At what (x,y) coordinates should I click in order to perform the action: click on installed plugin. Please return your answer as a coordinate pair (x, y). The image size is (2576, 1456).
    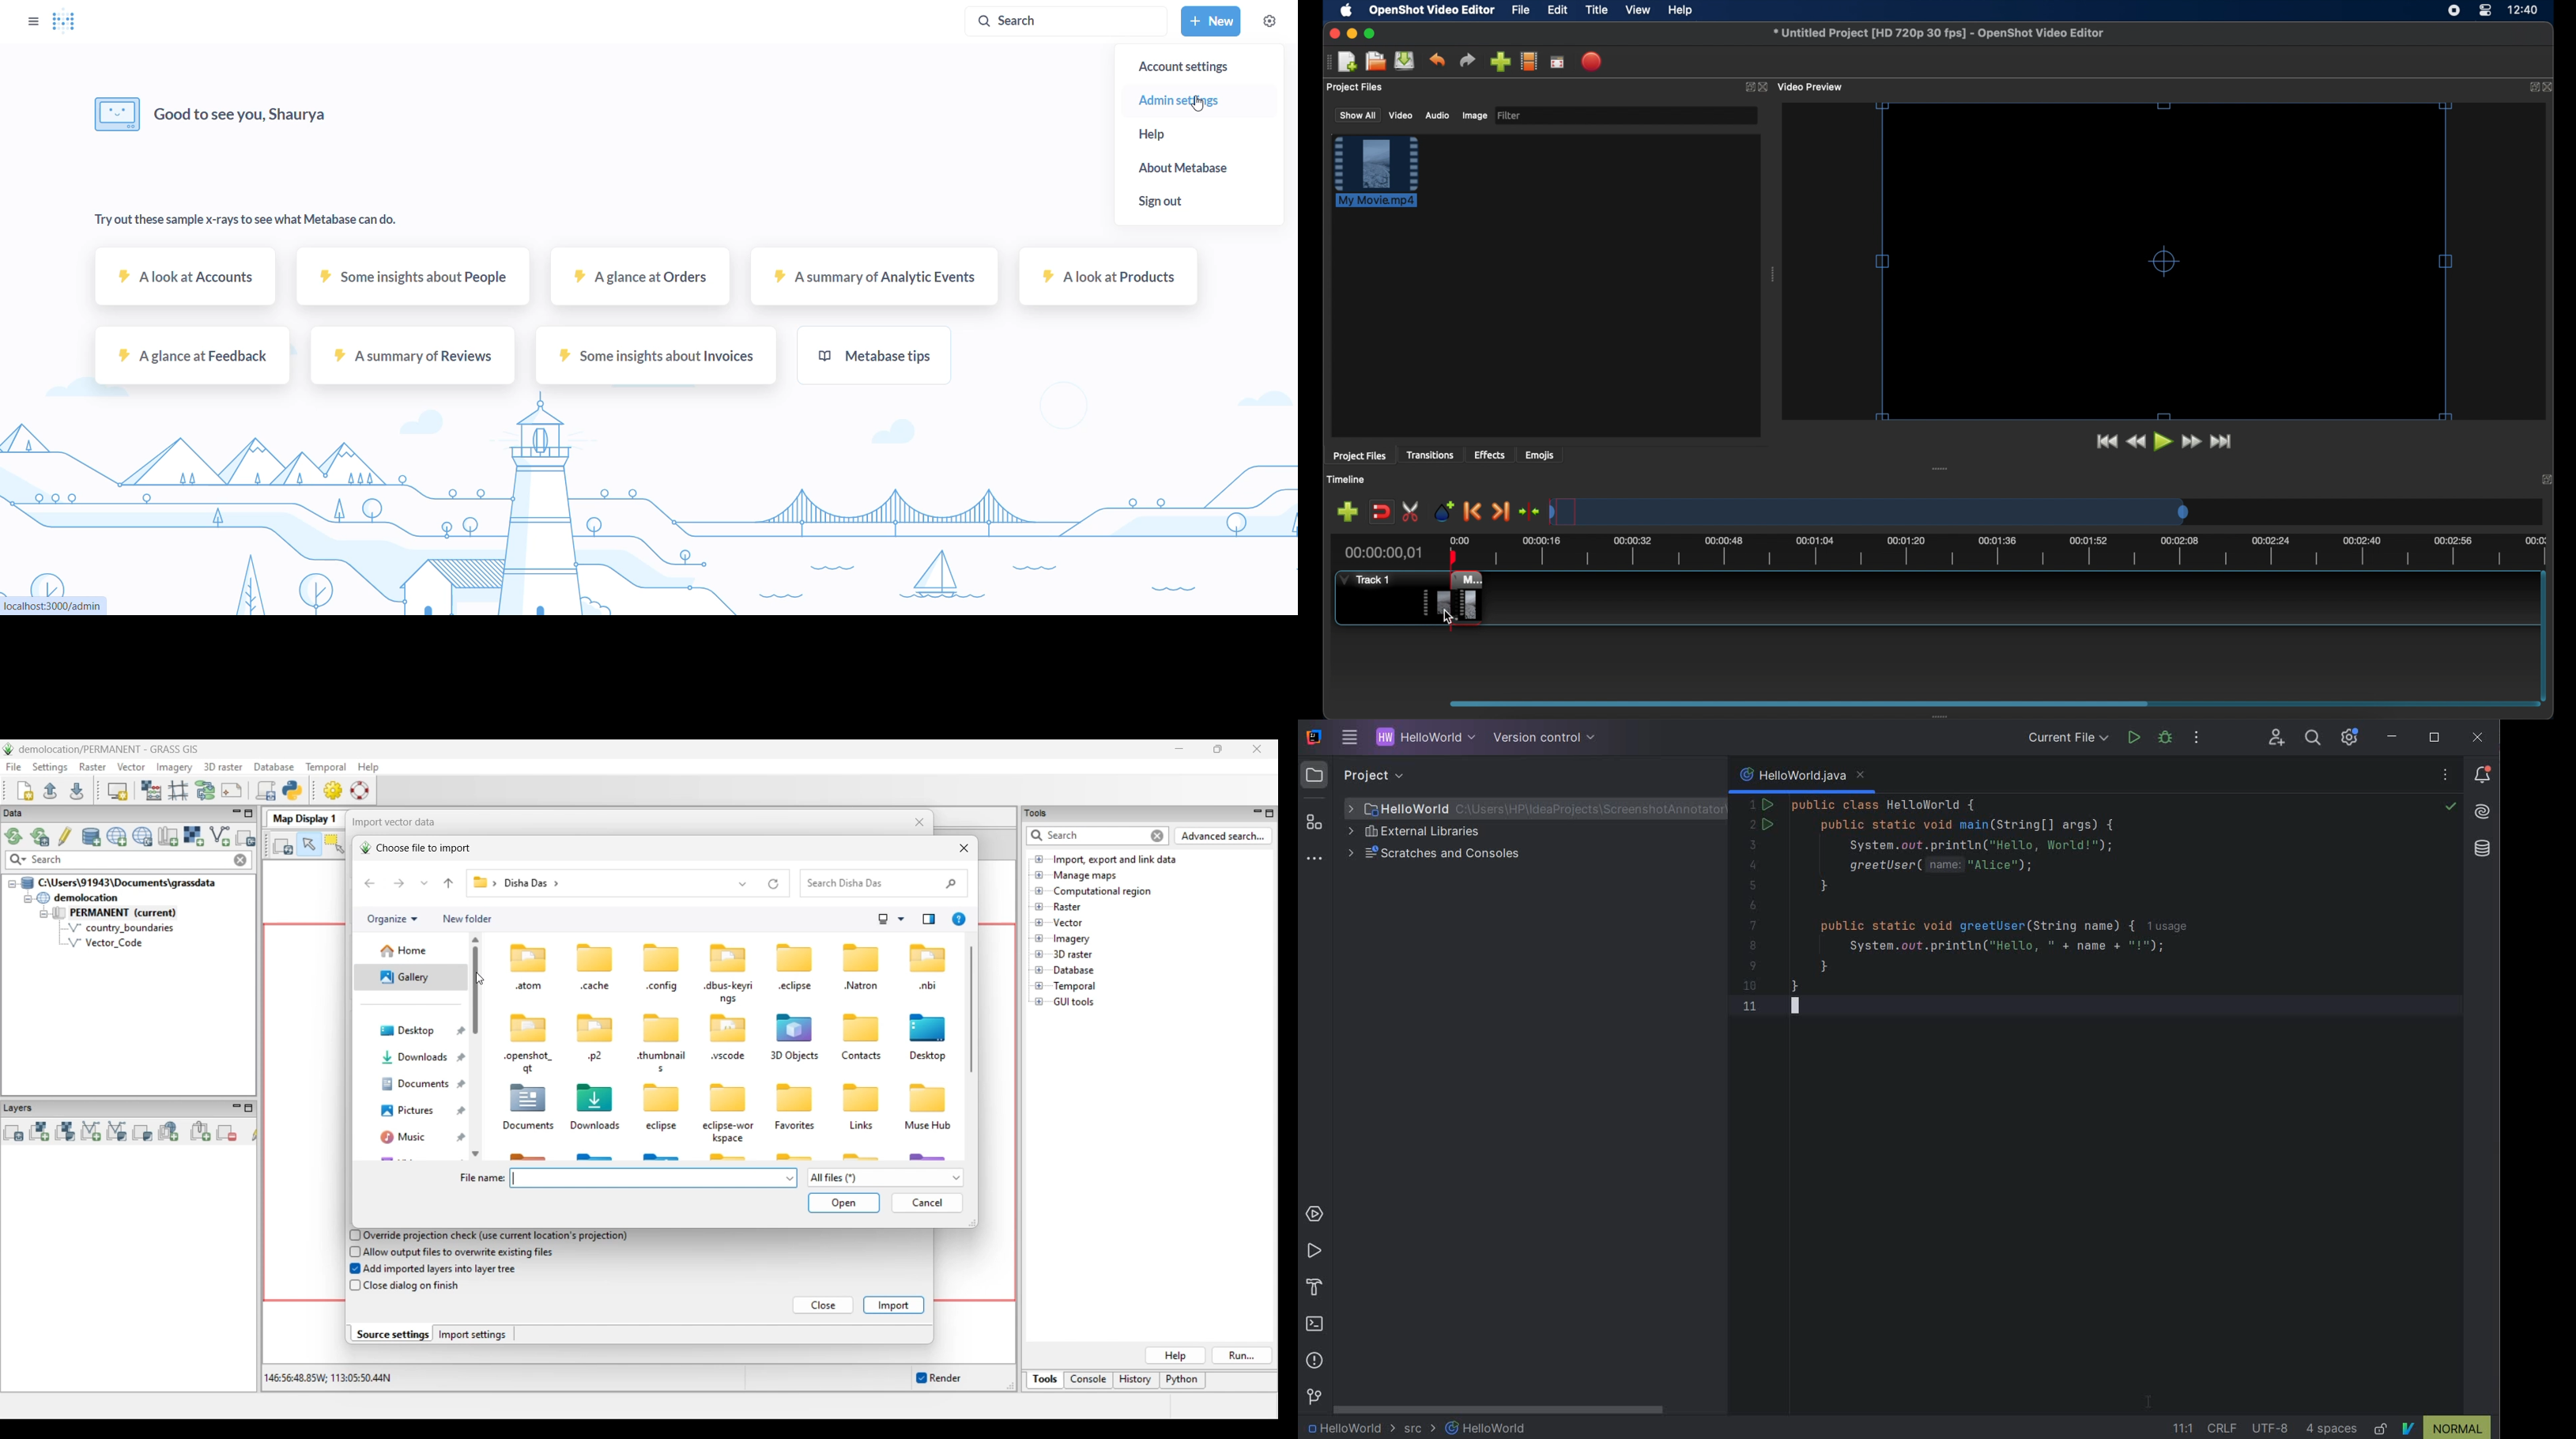
    Looking at the image, I should click on (2446, 1427).